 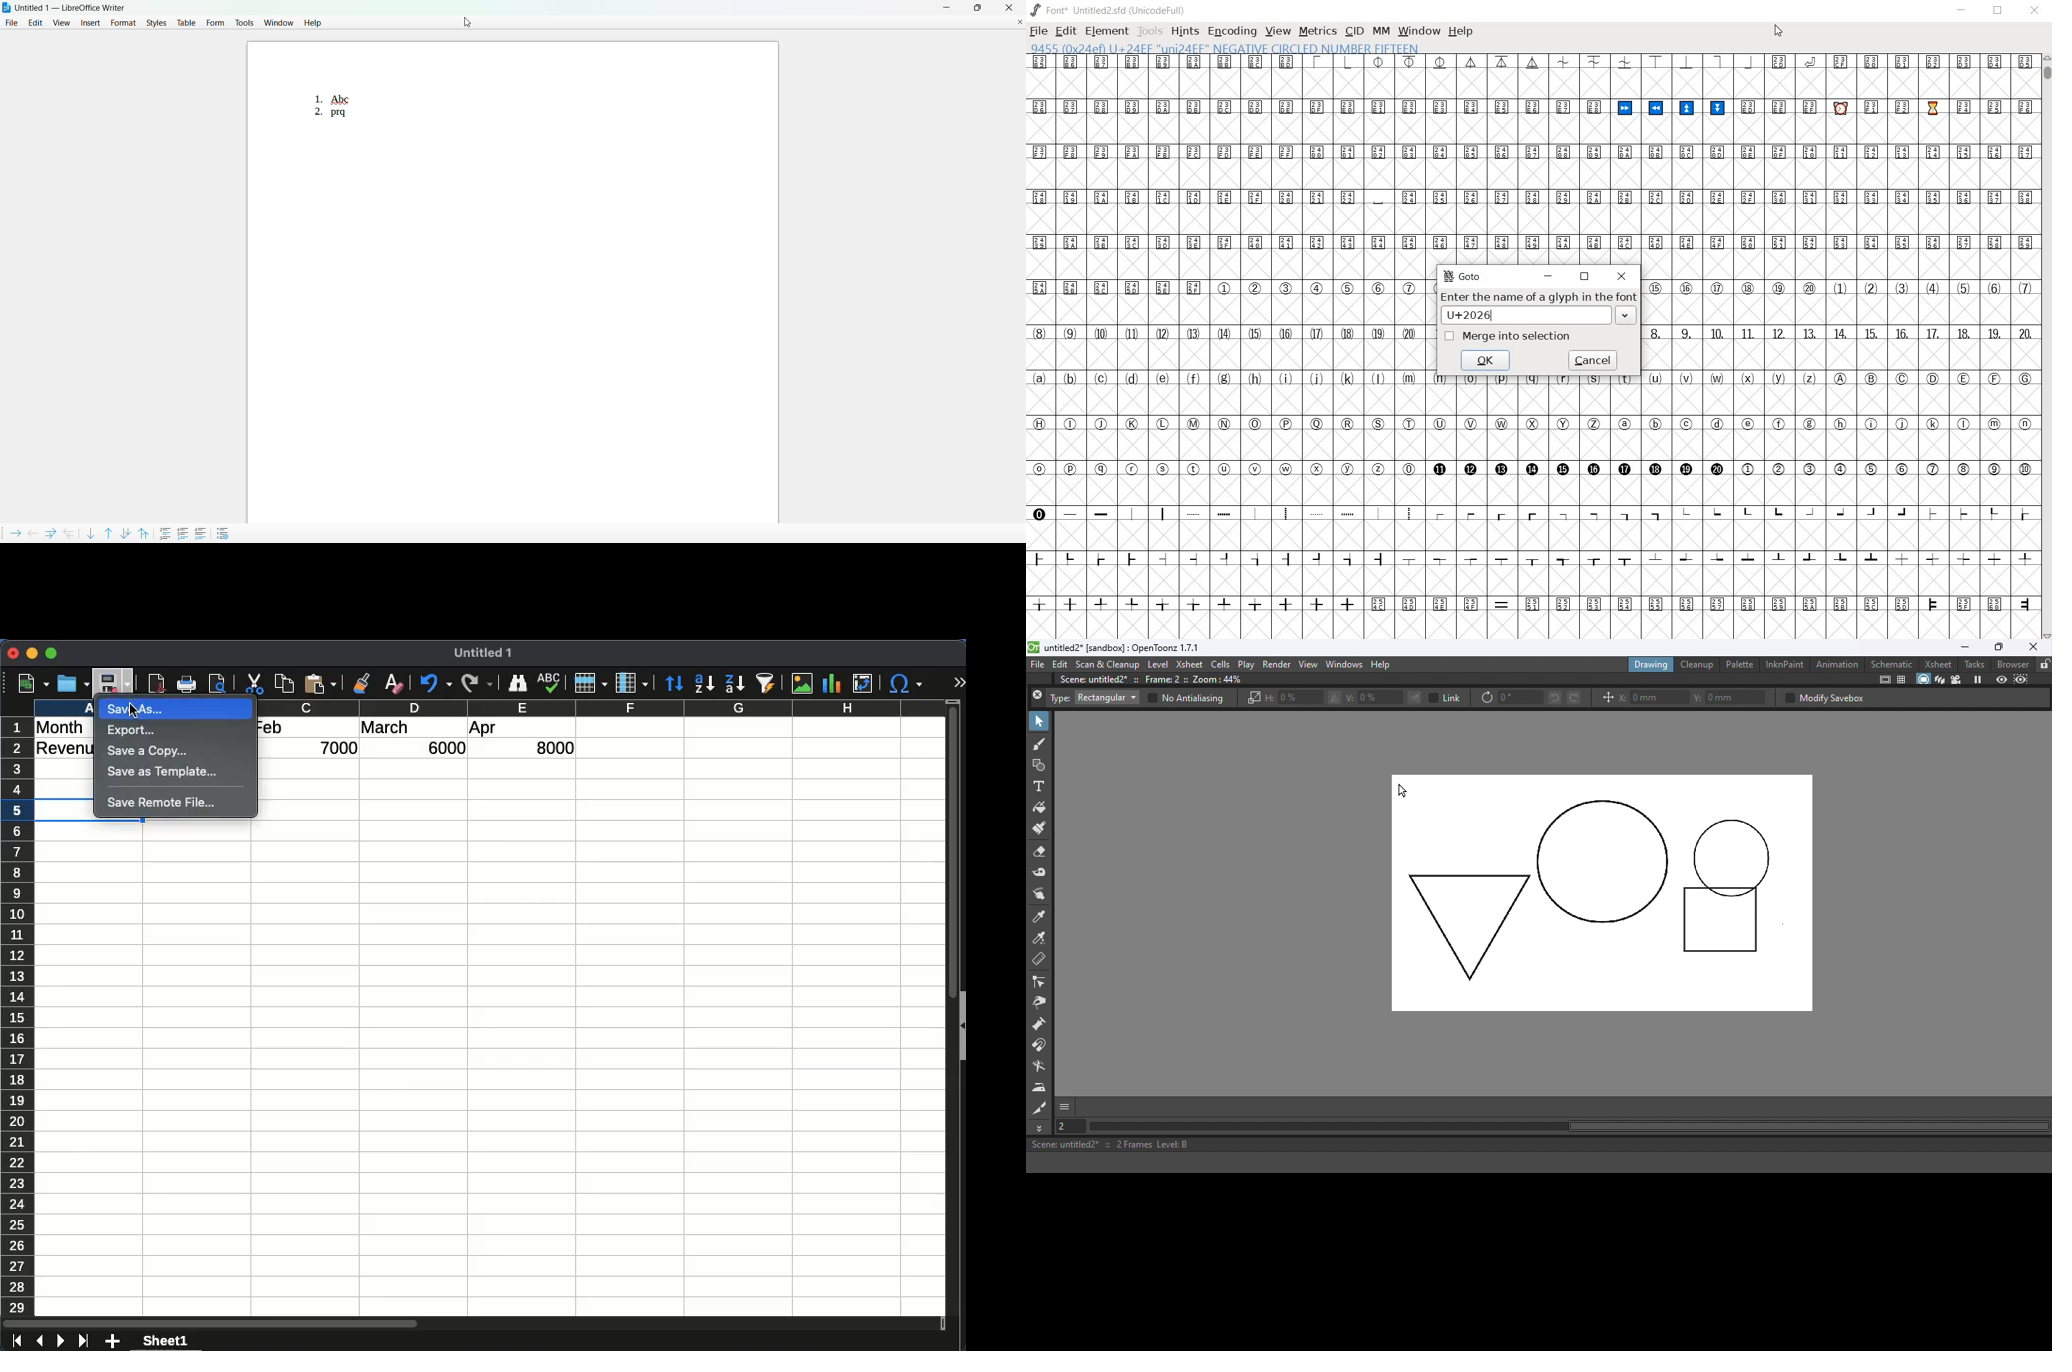 I want to click on sort, so click(x=674, y=683).